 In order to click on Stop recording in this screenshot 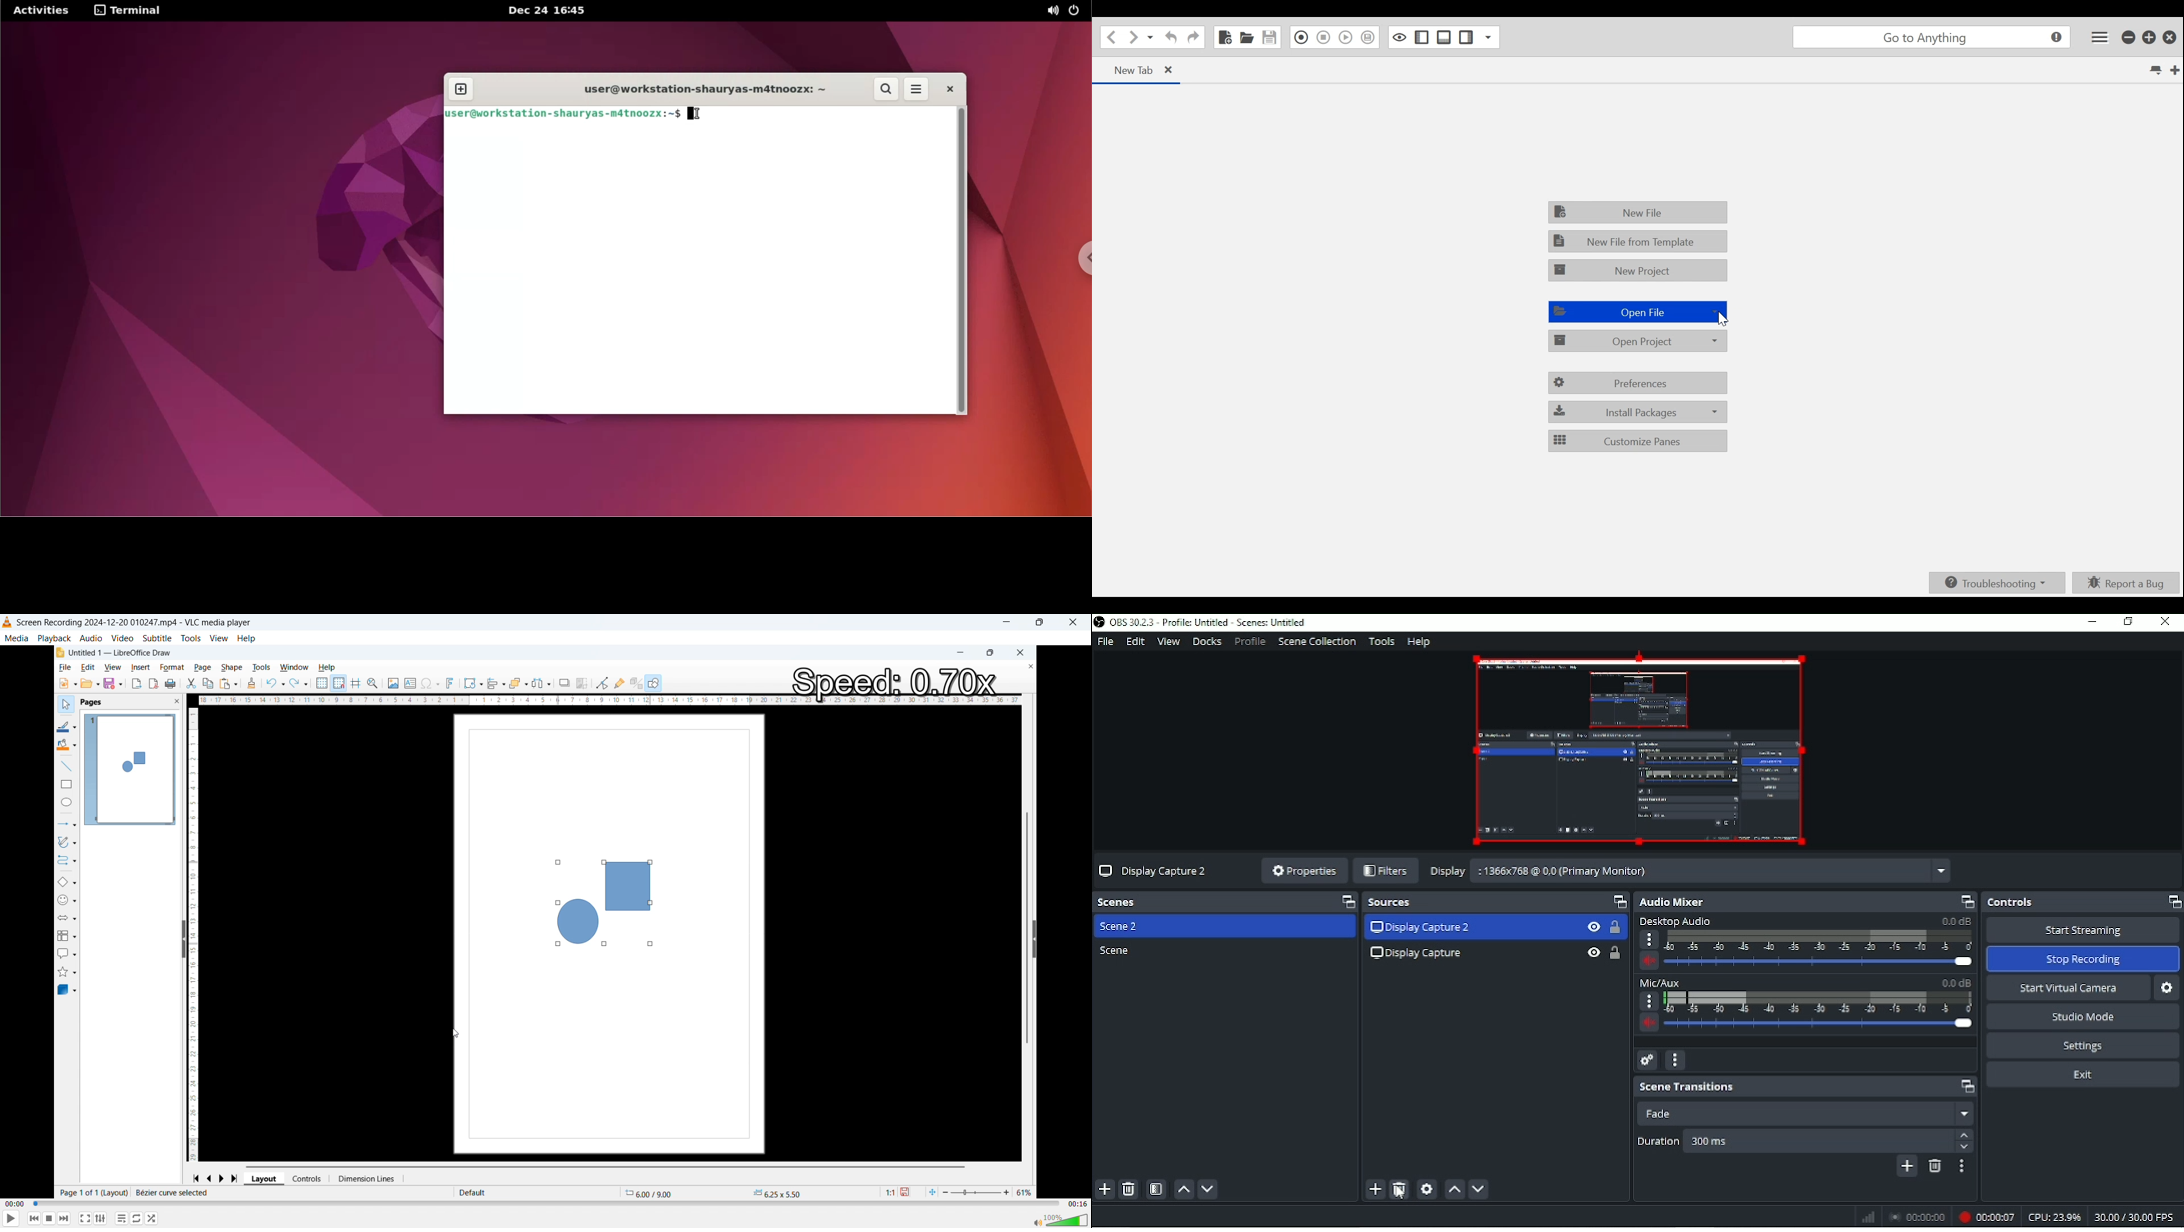, I will do `click(1918, 1216)`.